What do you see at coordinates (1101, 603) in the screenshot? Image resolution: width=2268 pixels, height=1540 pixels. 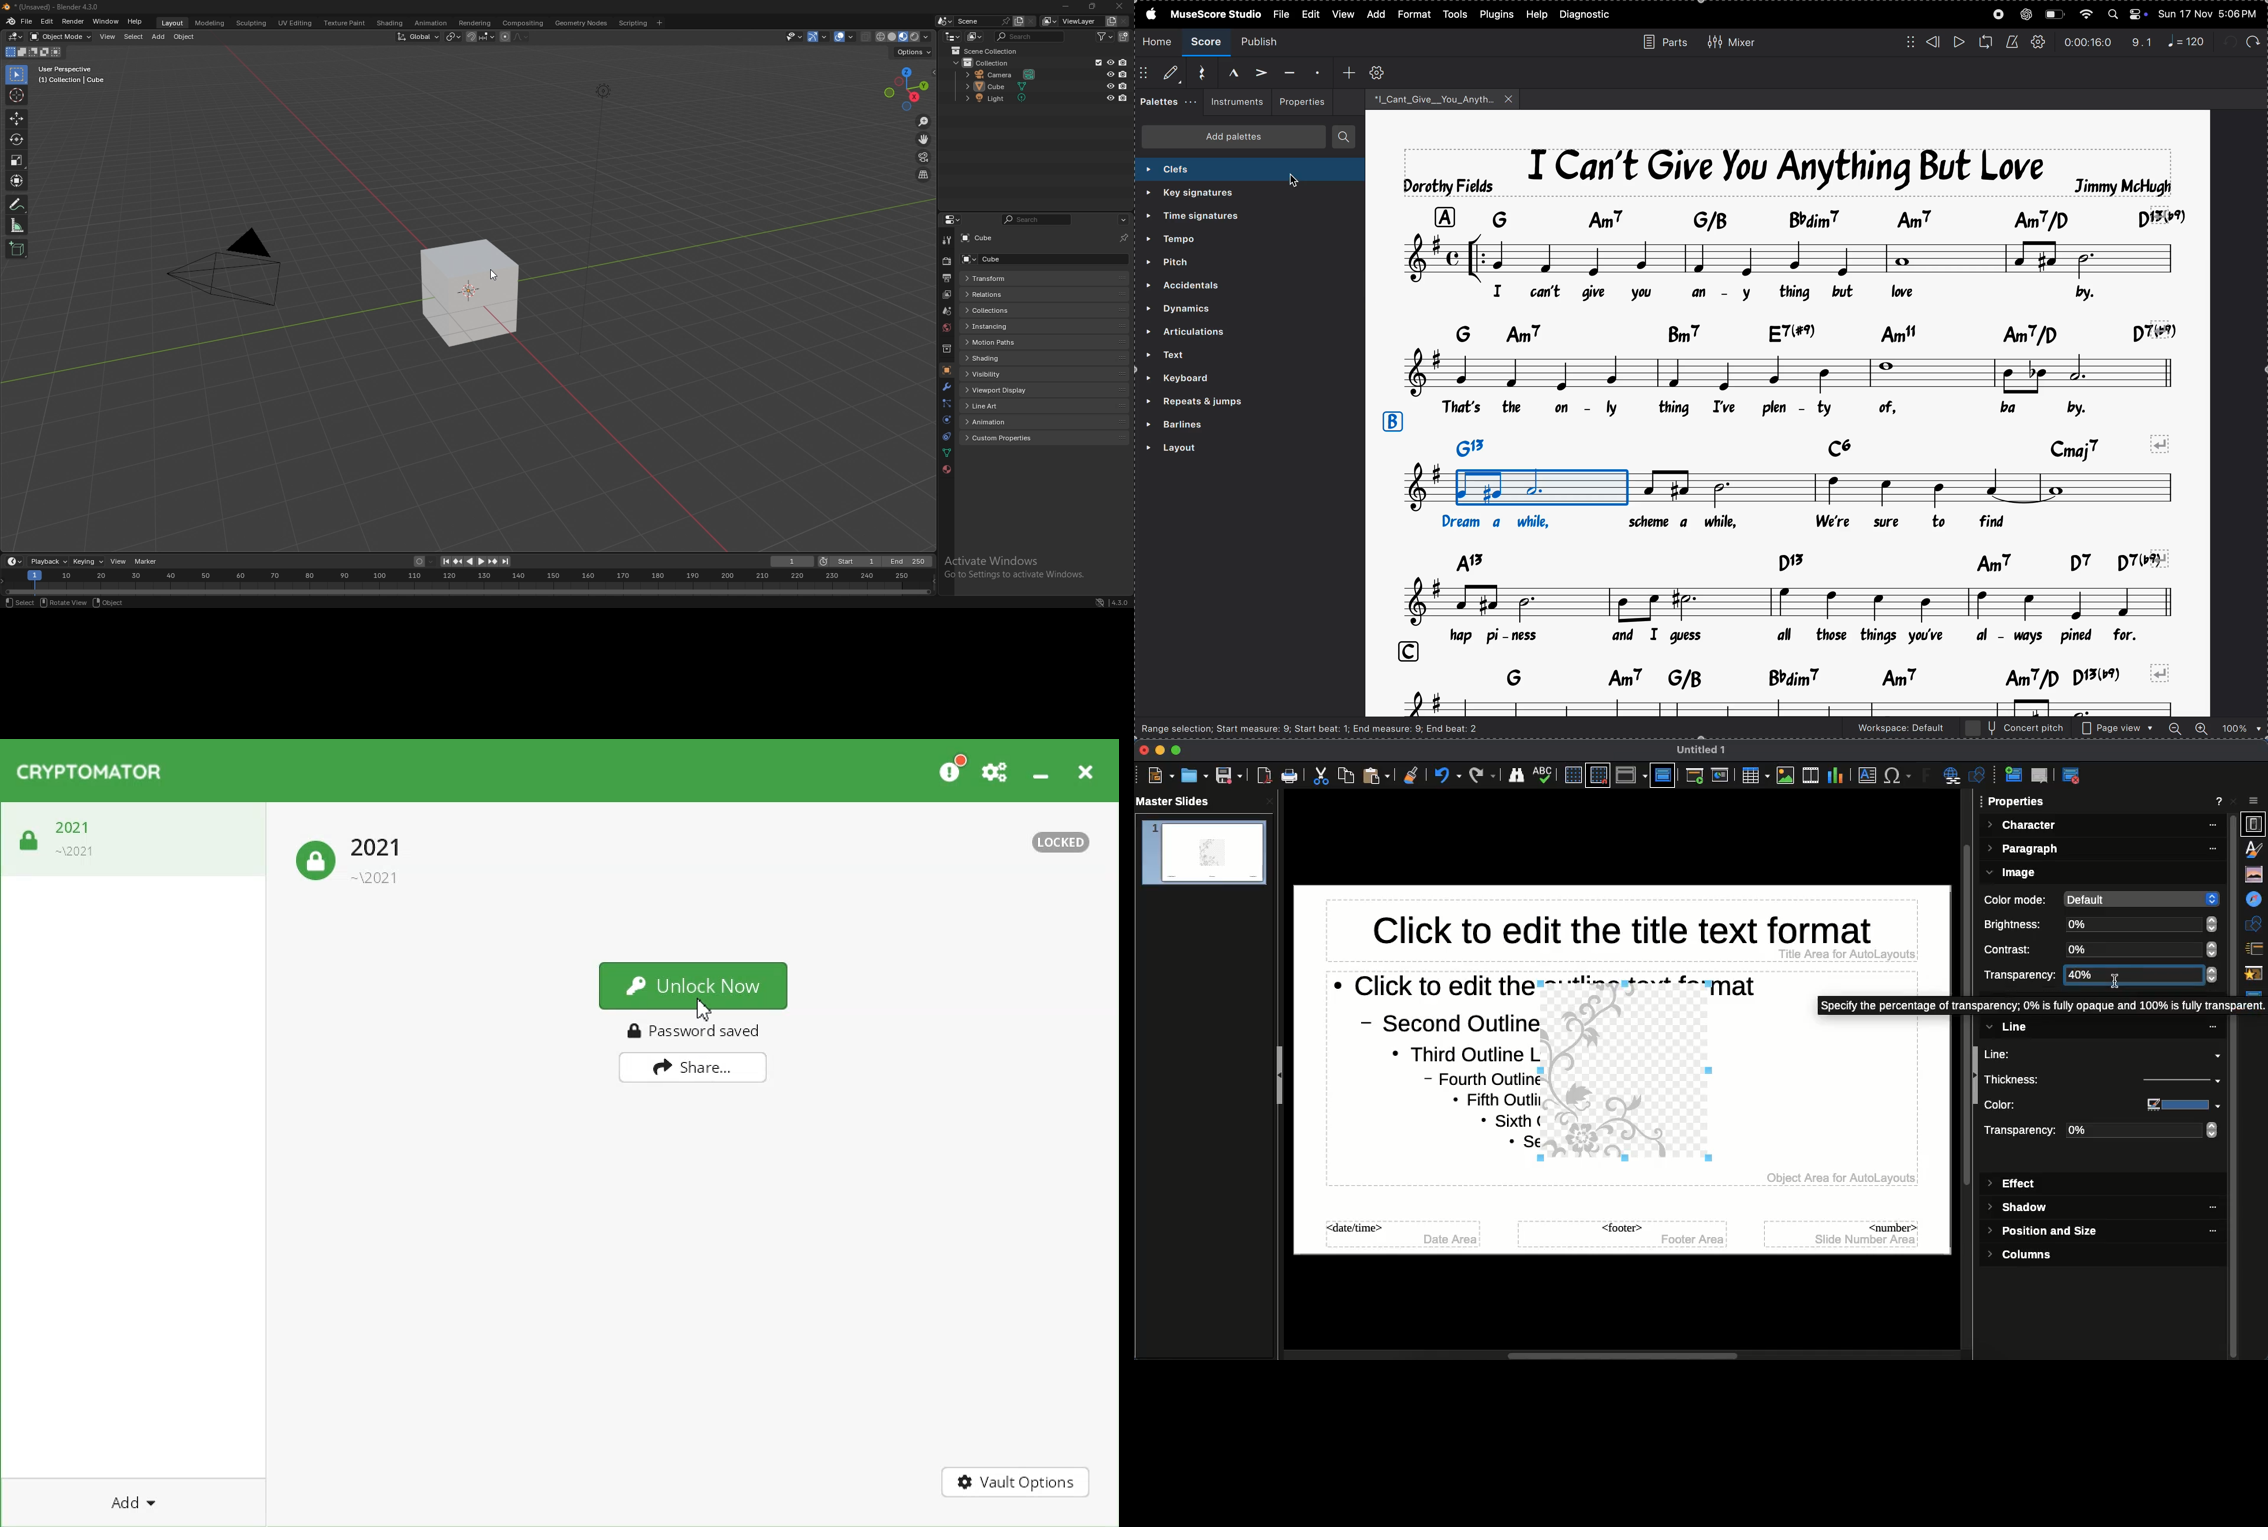 I see `network` at bounding box center [1101, 603].